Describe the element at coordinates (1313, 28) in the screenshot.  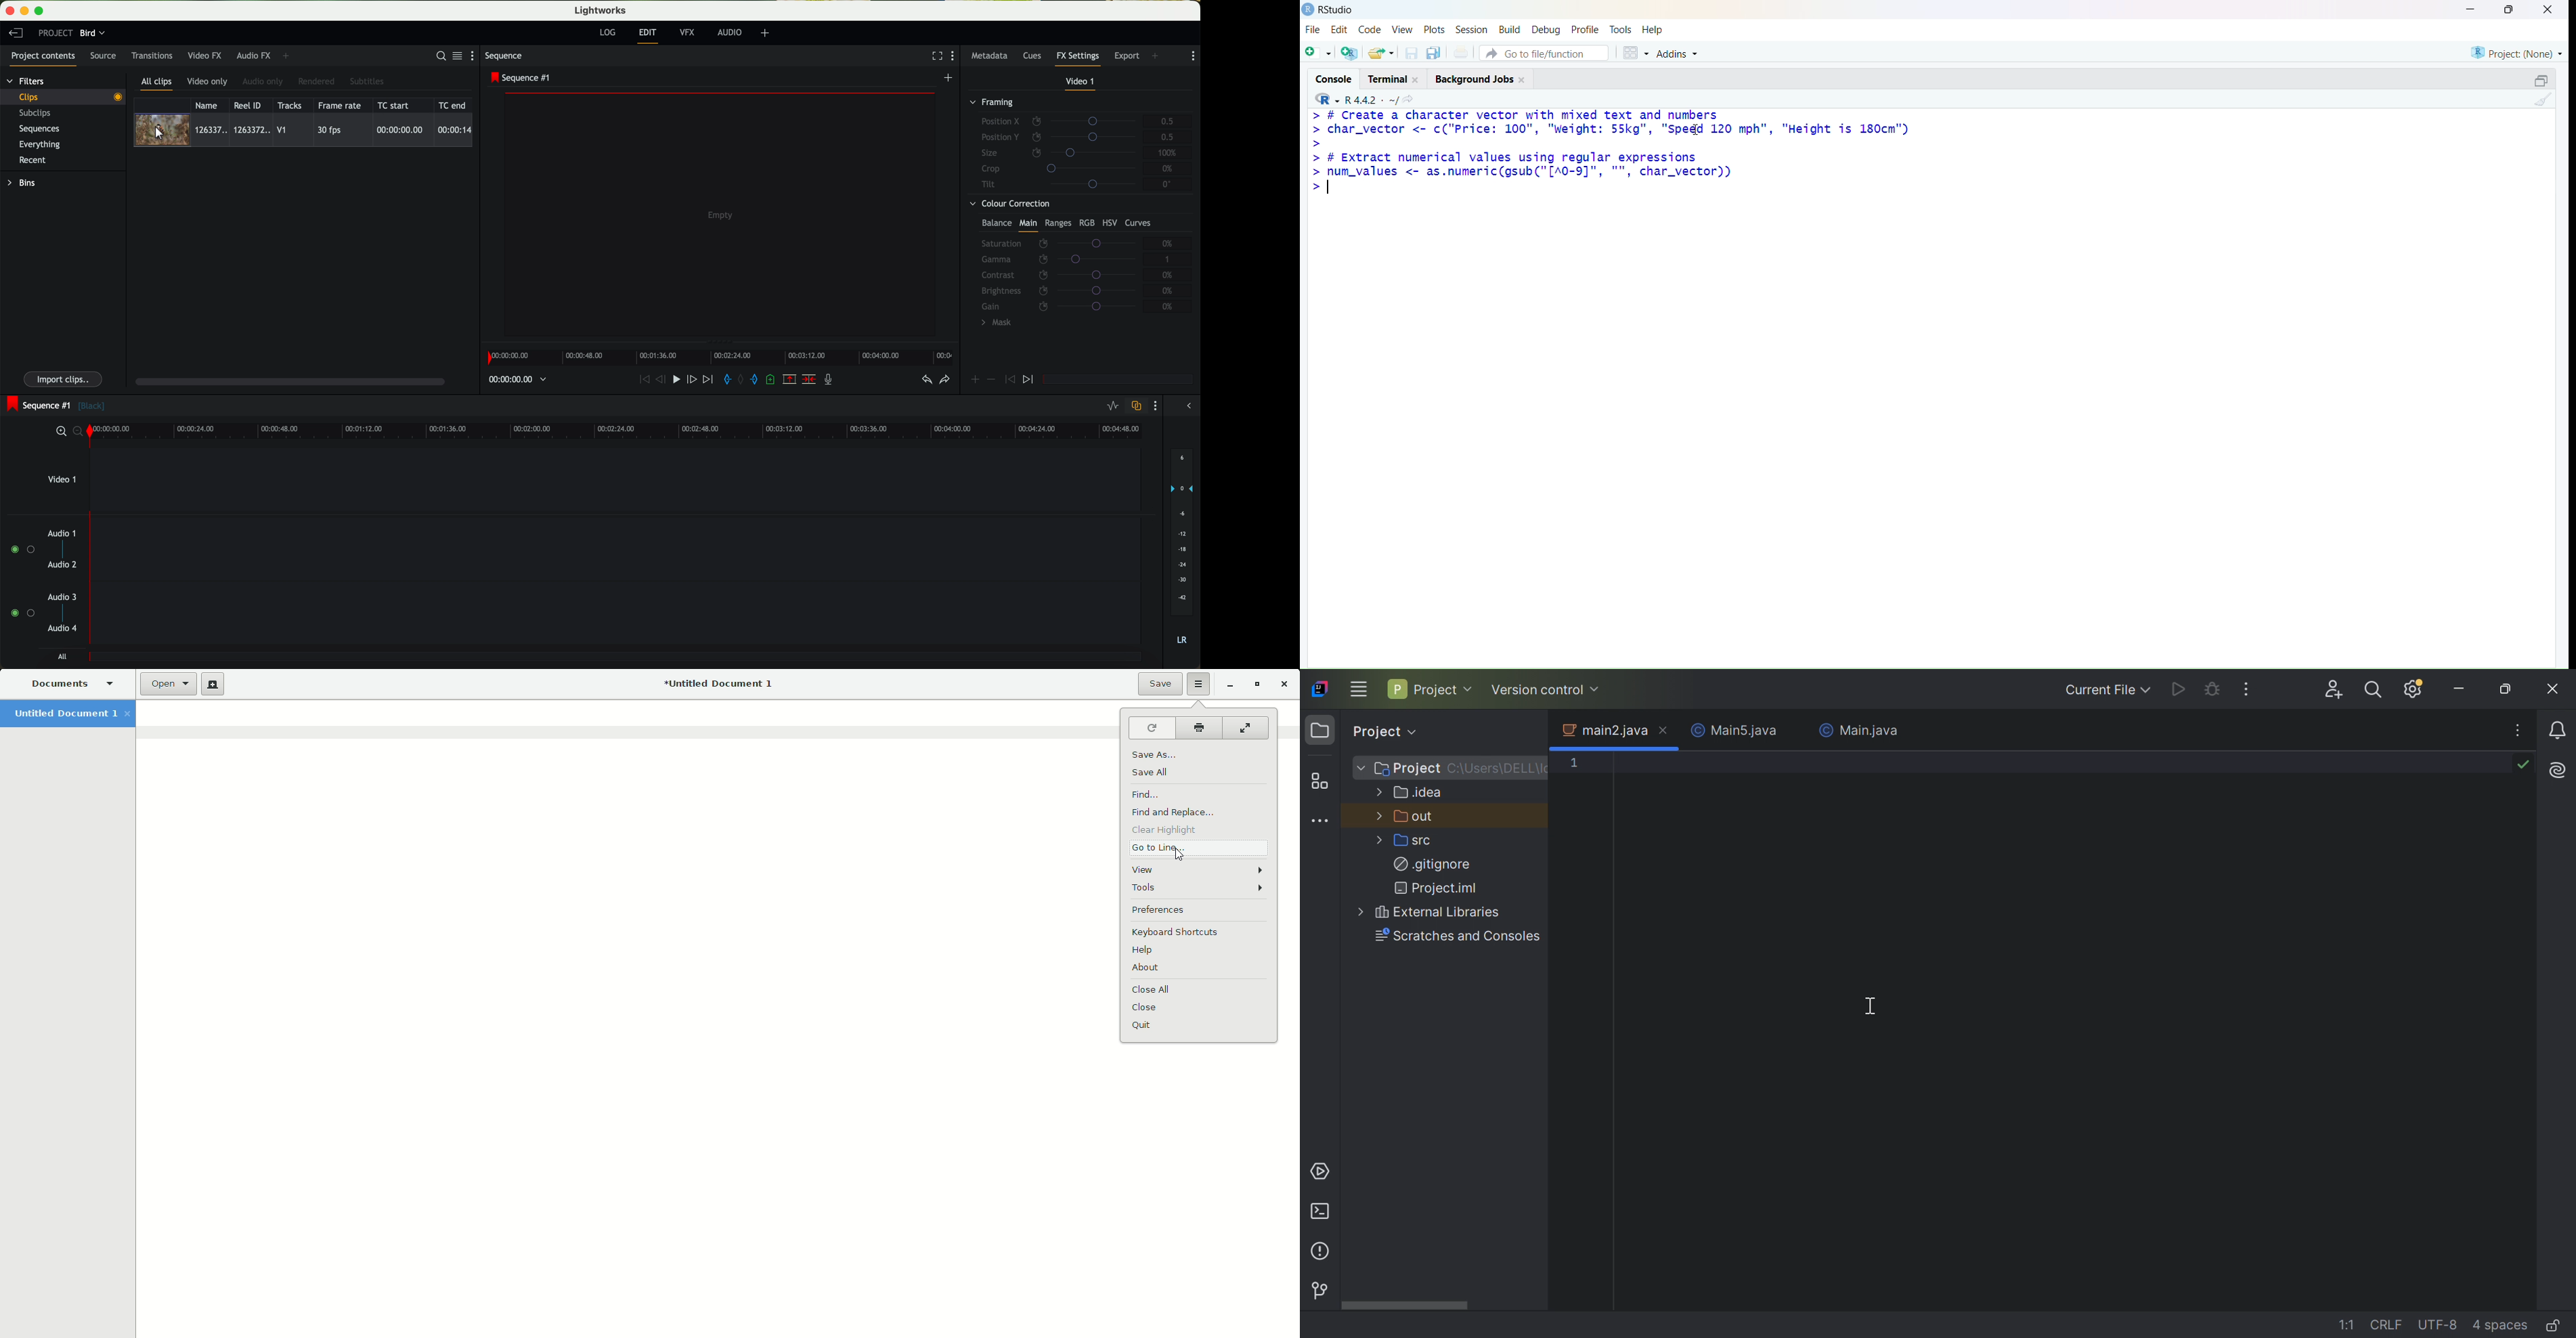
I see `file` at that location.